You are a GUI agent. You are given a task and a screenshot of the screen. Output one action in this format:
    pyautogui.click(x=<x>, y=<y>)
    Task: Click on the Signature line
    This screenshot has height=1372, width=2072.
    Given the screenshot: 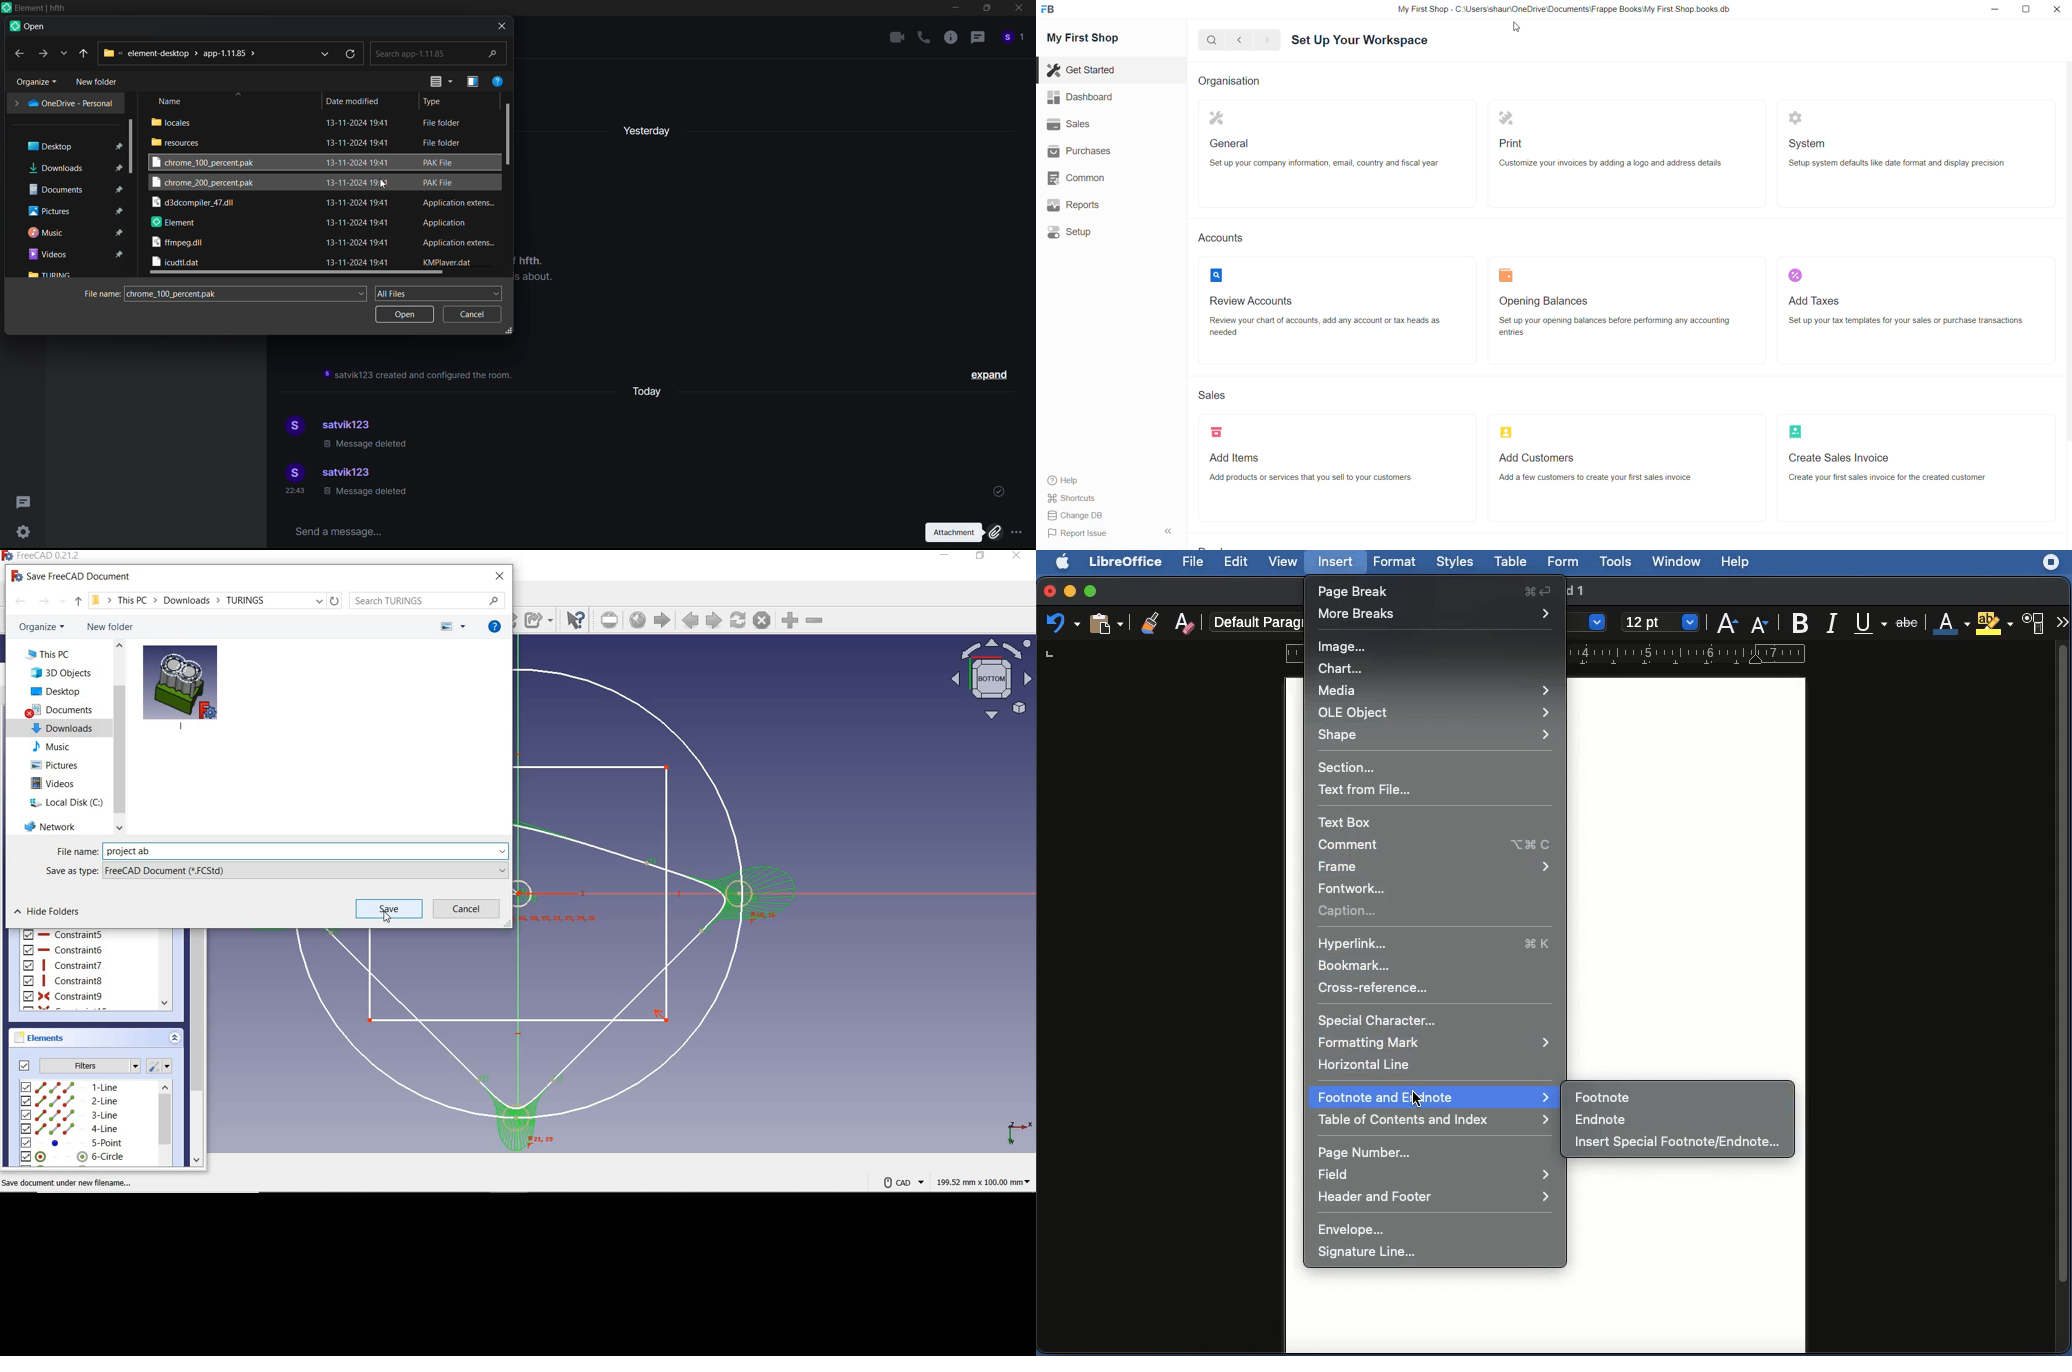 What is the action you would take?
    pyautogui.click(x=1377, y=1251)
    